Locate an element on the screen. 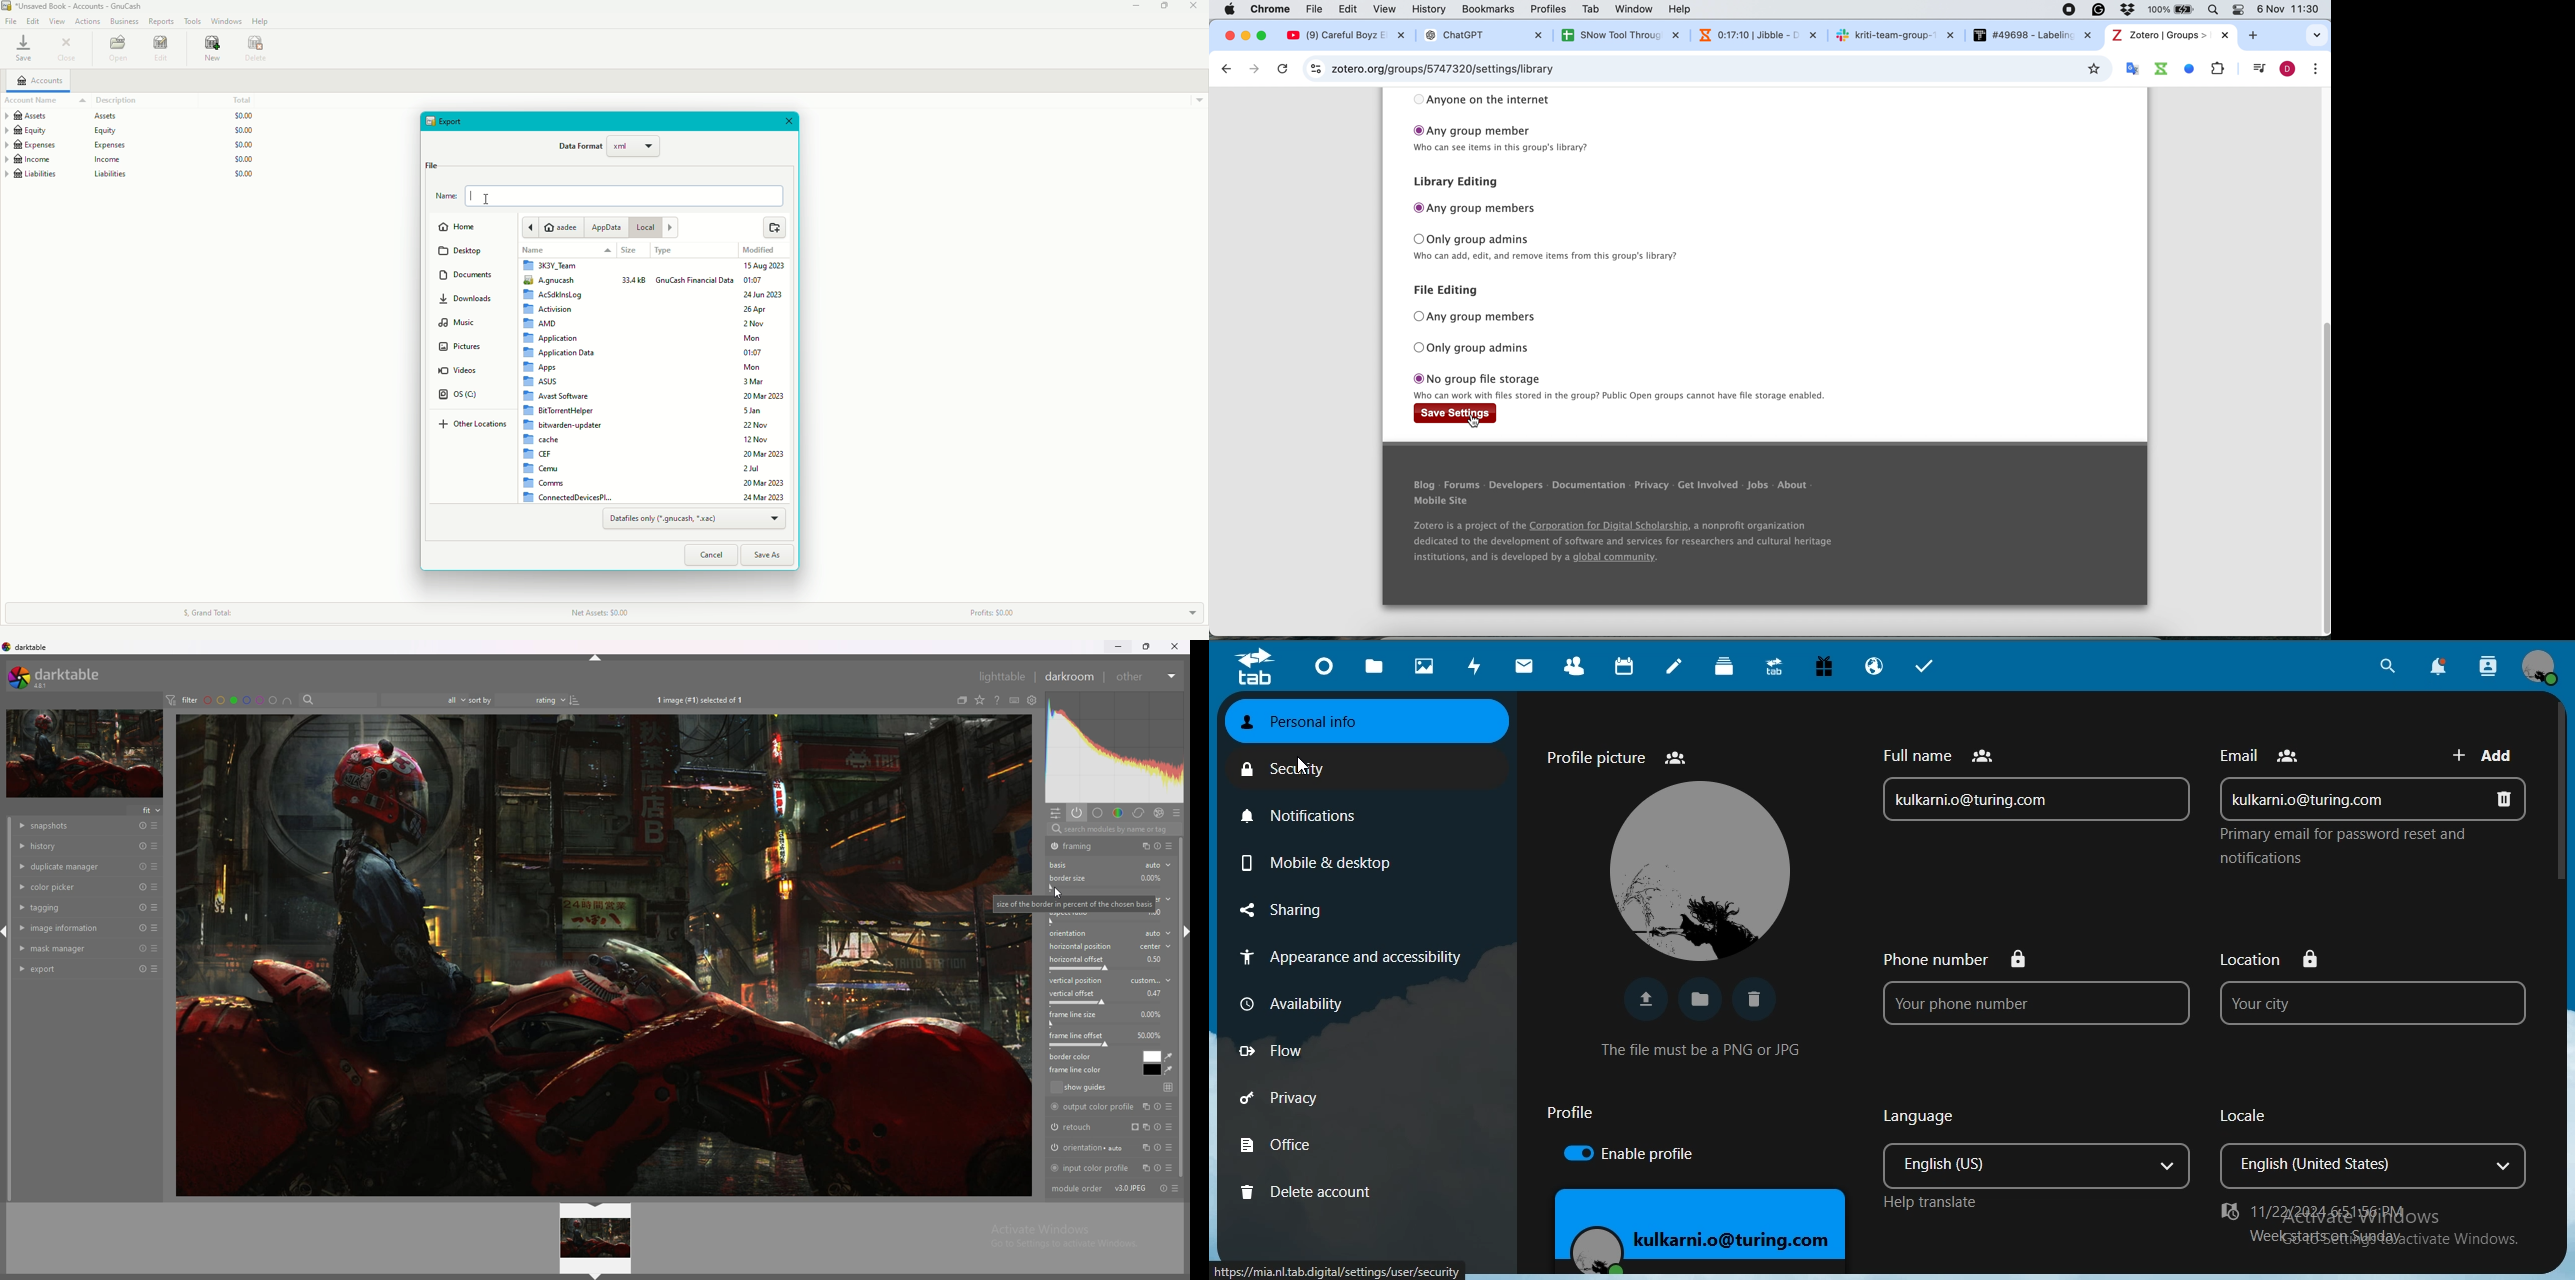 The image size is (2576, 1288). Search Bar is located at coordinates (2211, 9).